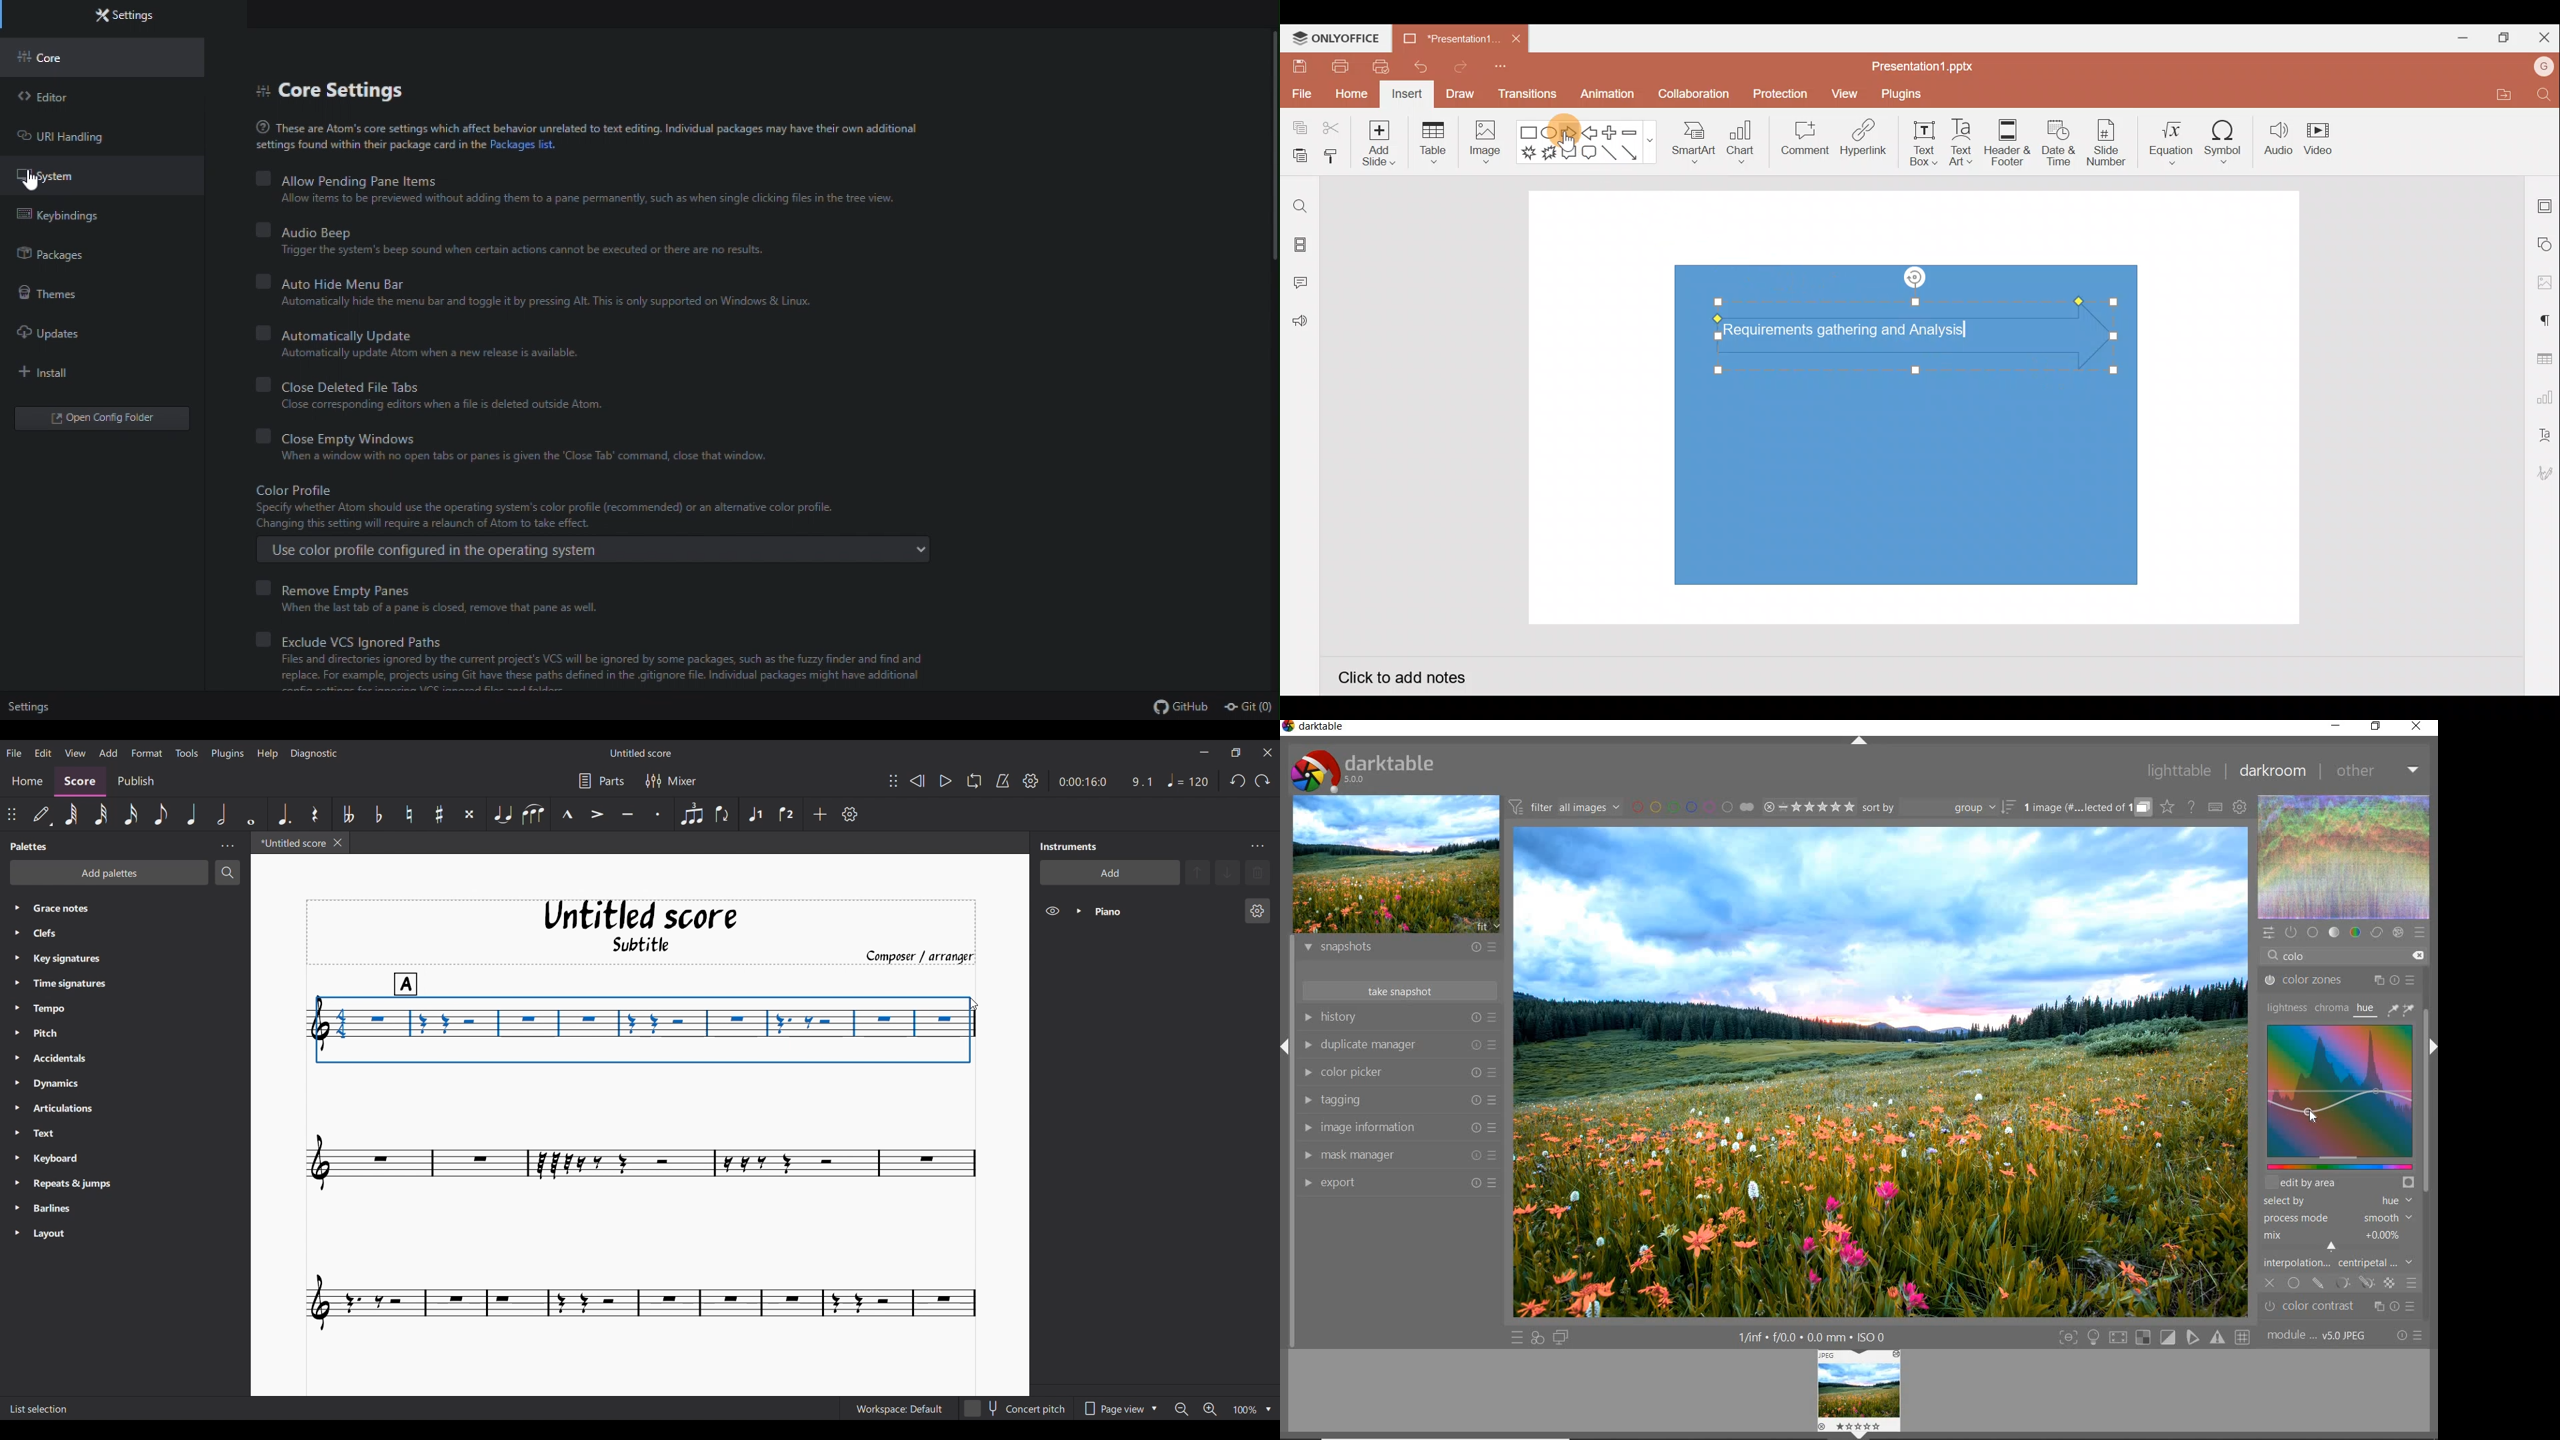 Image resolution: width=2576 pixels, height=1456 pixels. I want to click on View, so click(1847, 91).